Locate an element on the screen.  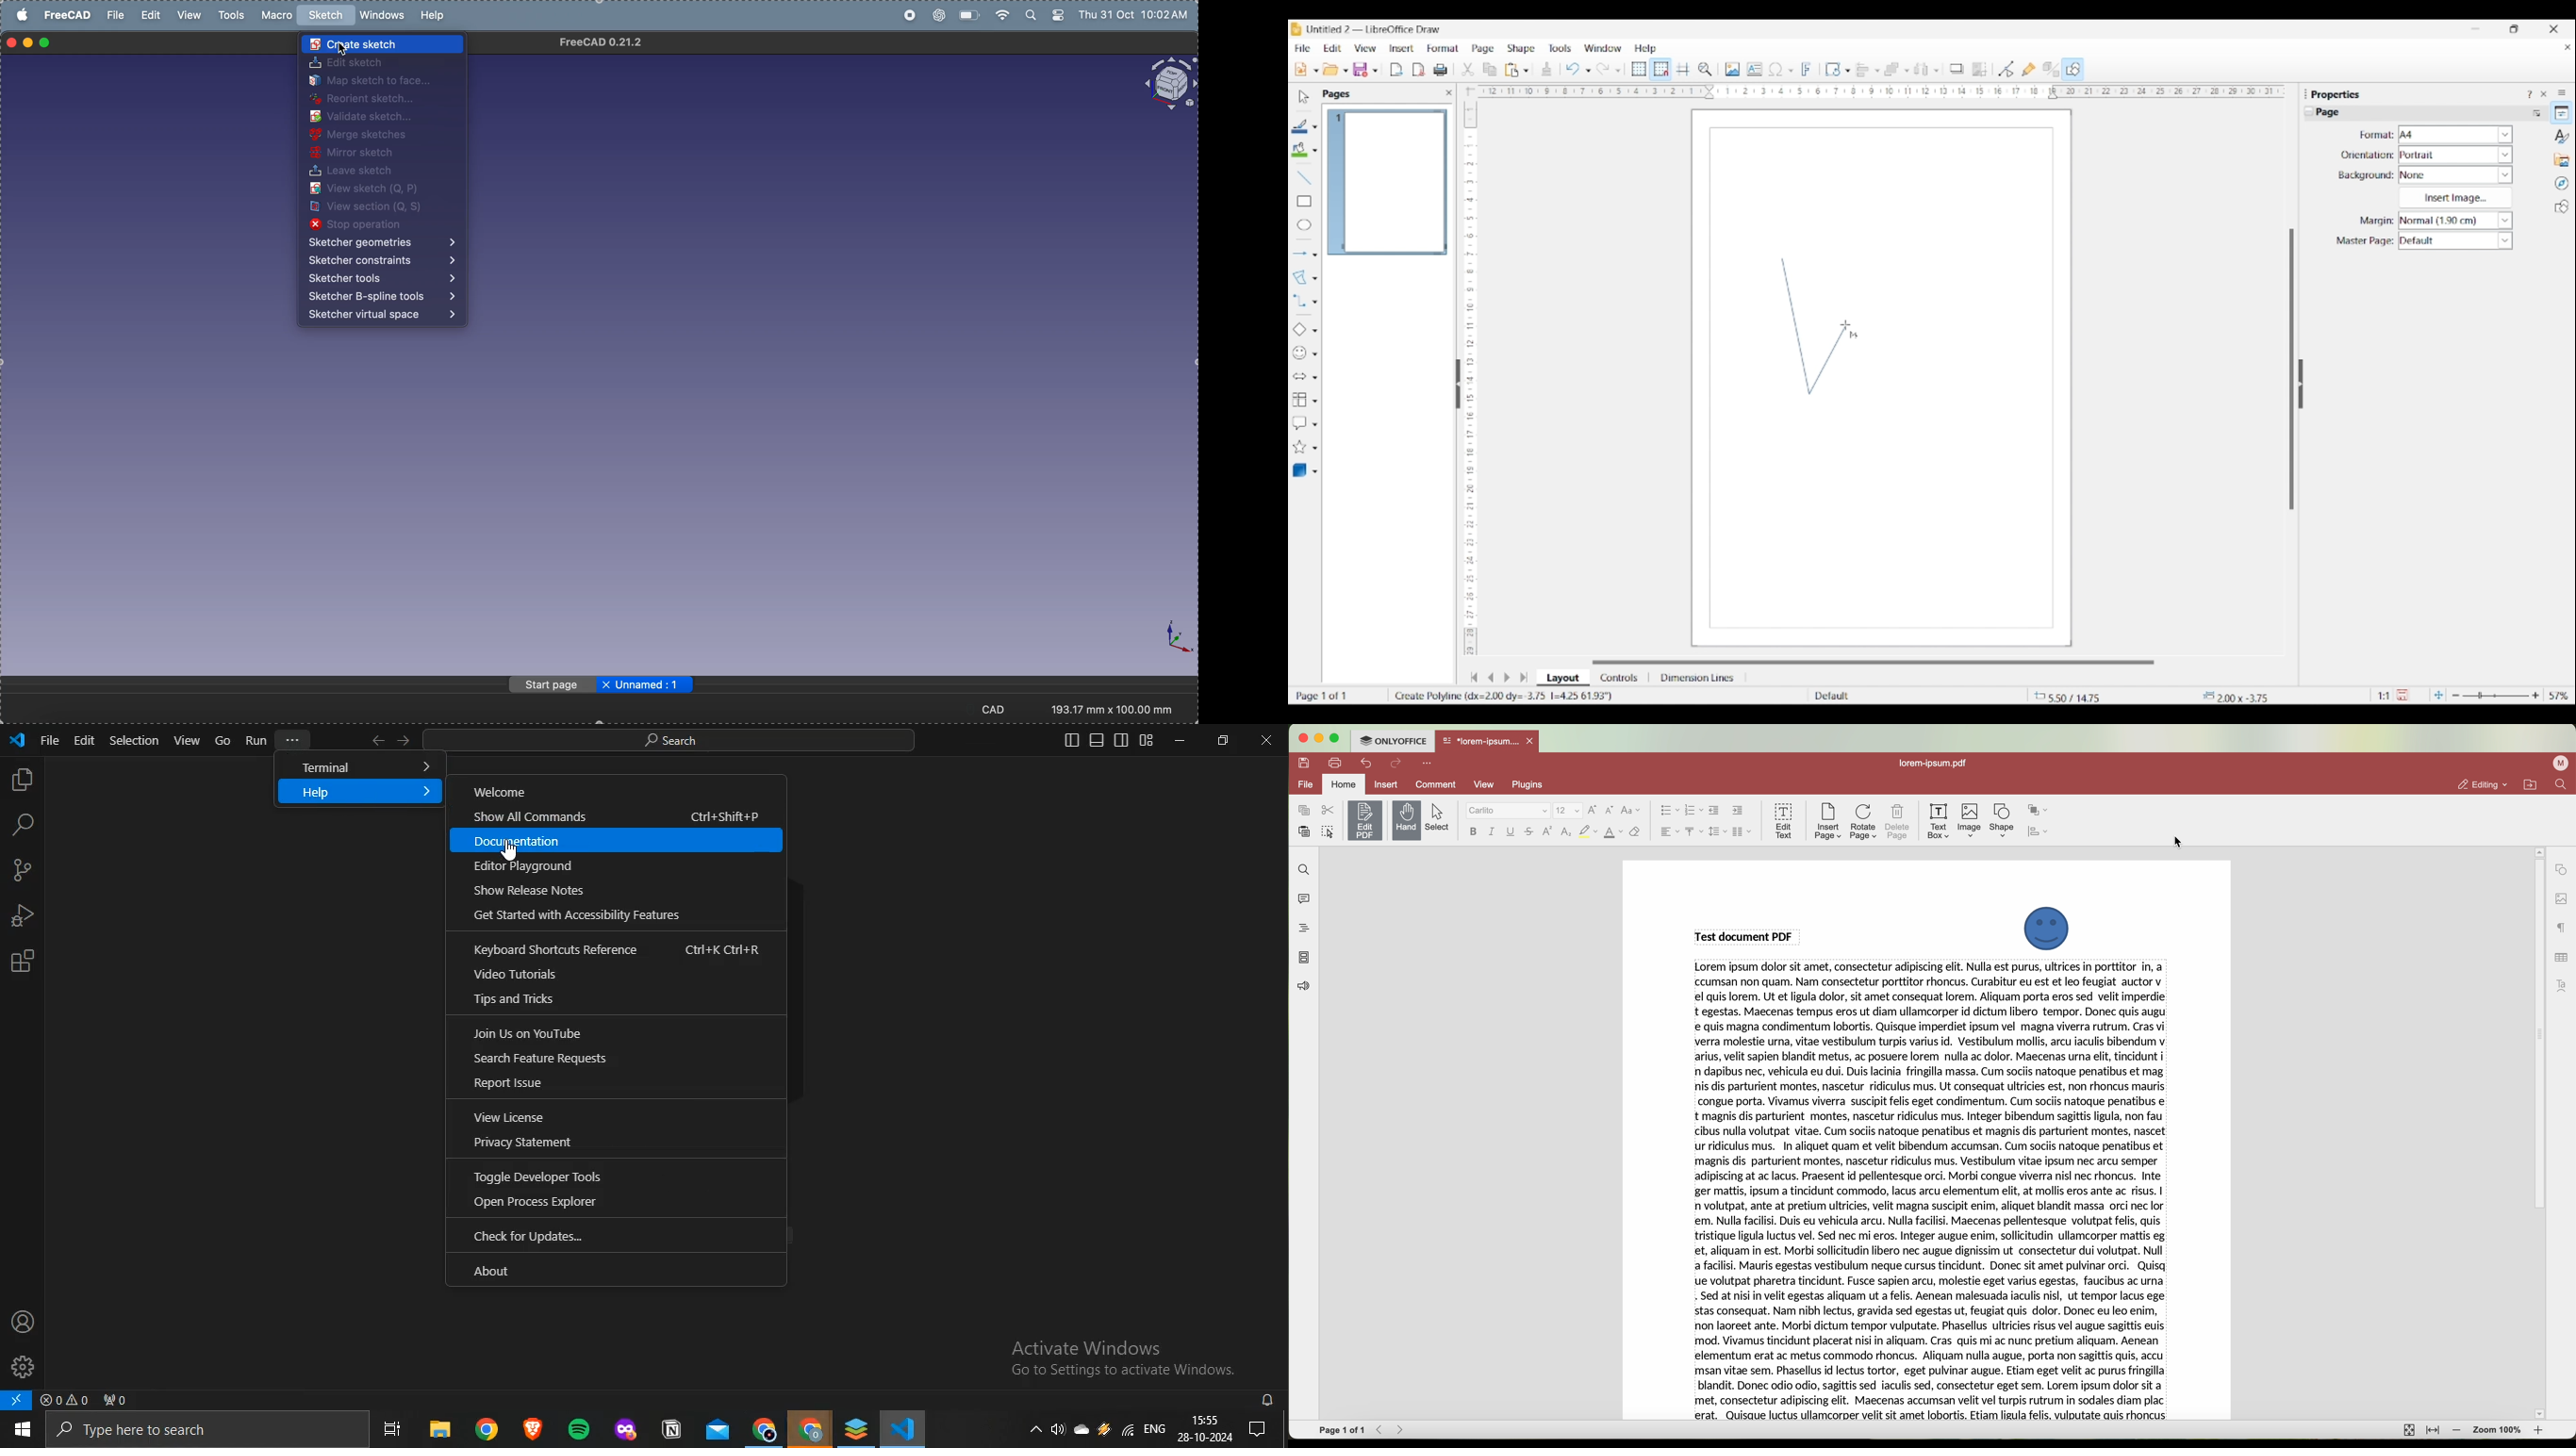
Minimize is located at coordinates (2476, 29).